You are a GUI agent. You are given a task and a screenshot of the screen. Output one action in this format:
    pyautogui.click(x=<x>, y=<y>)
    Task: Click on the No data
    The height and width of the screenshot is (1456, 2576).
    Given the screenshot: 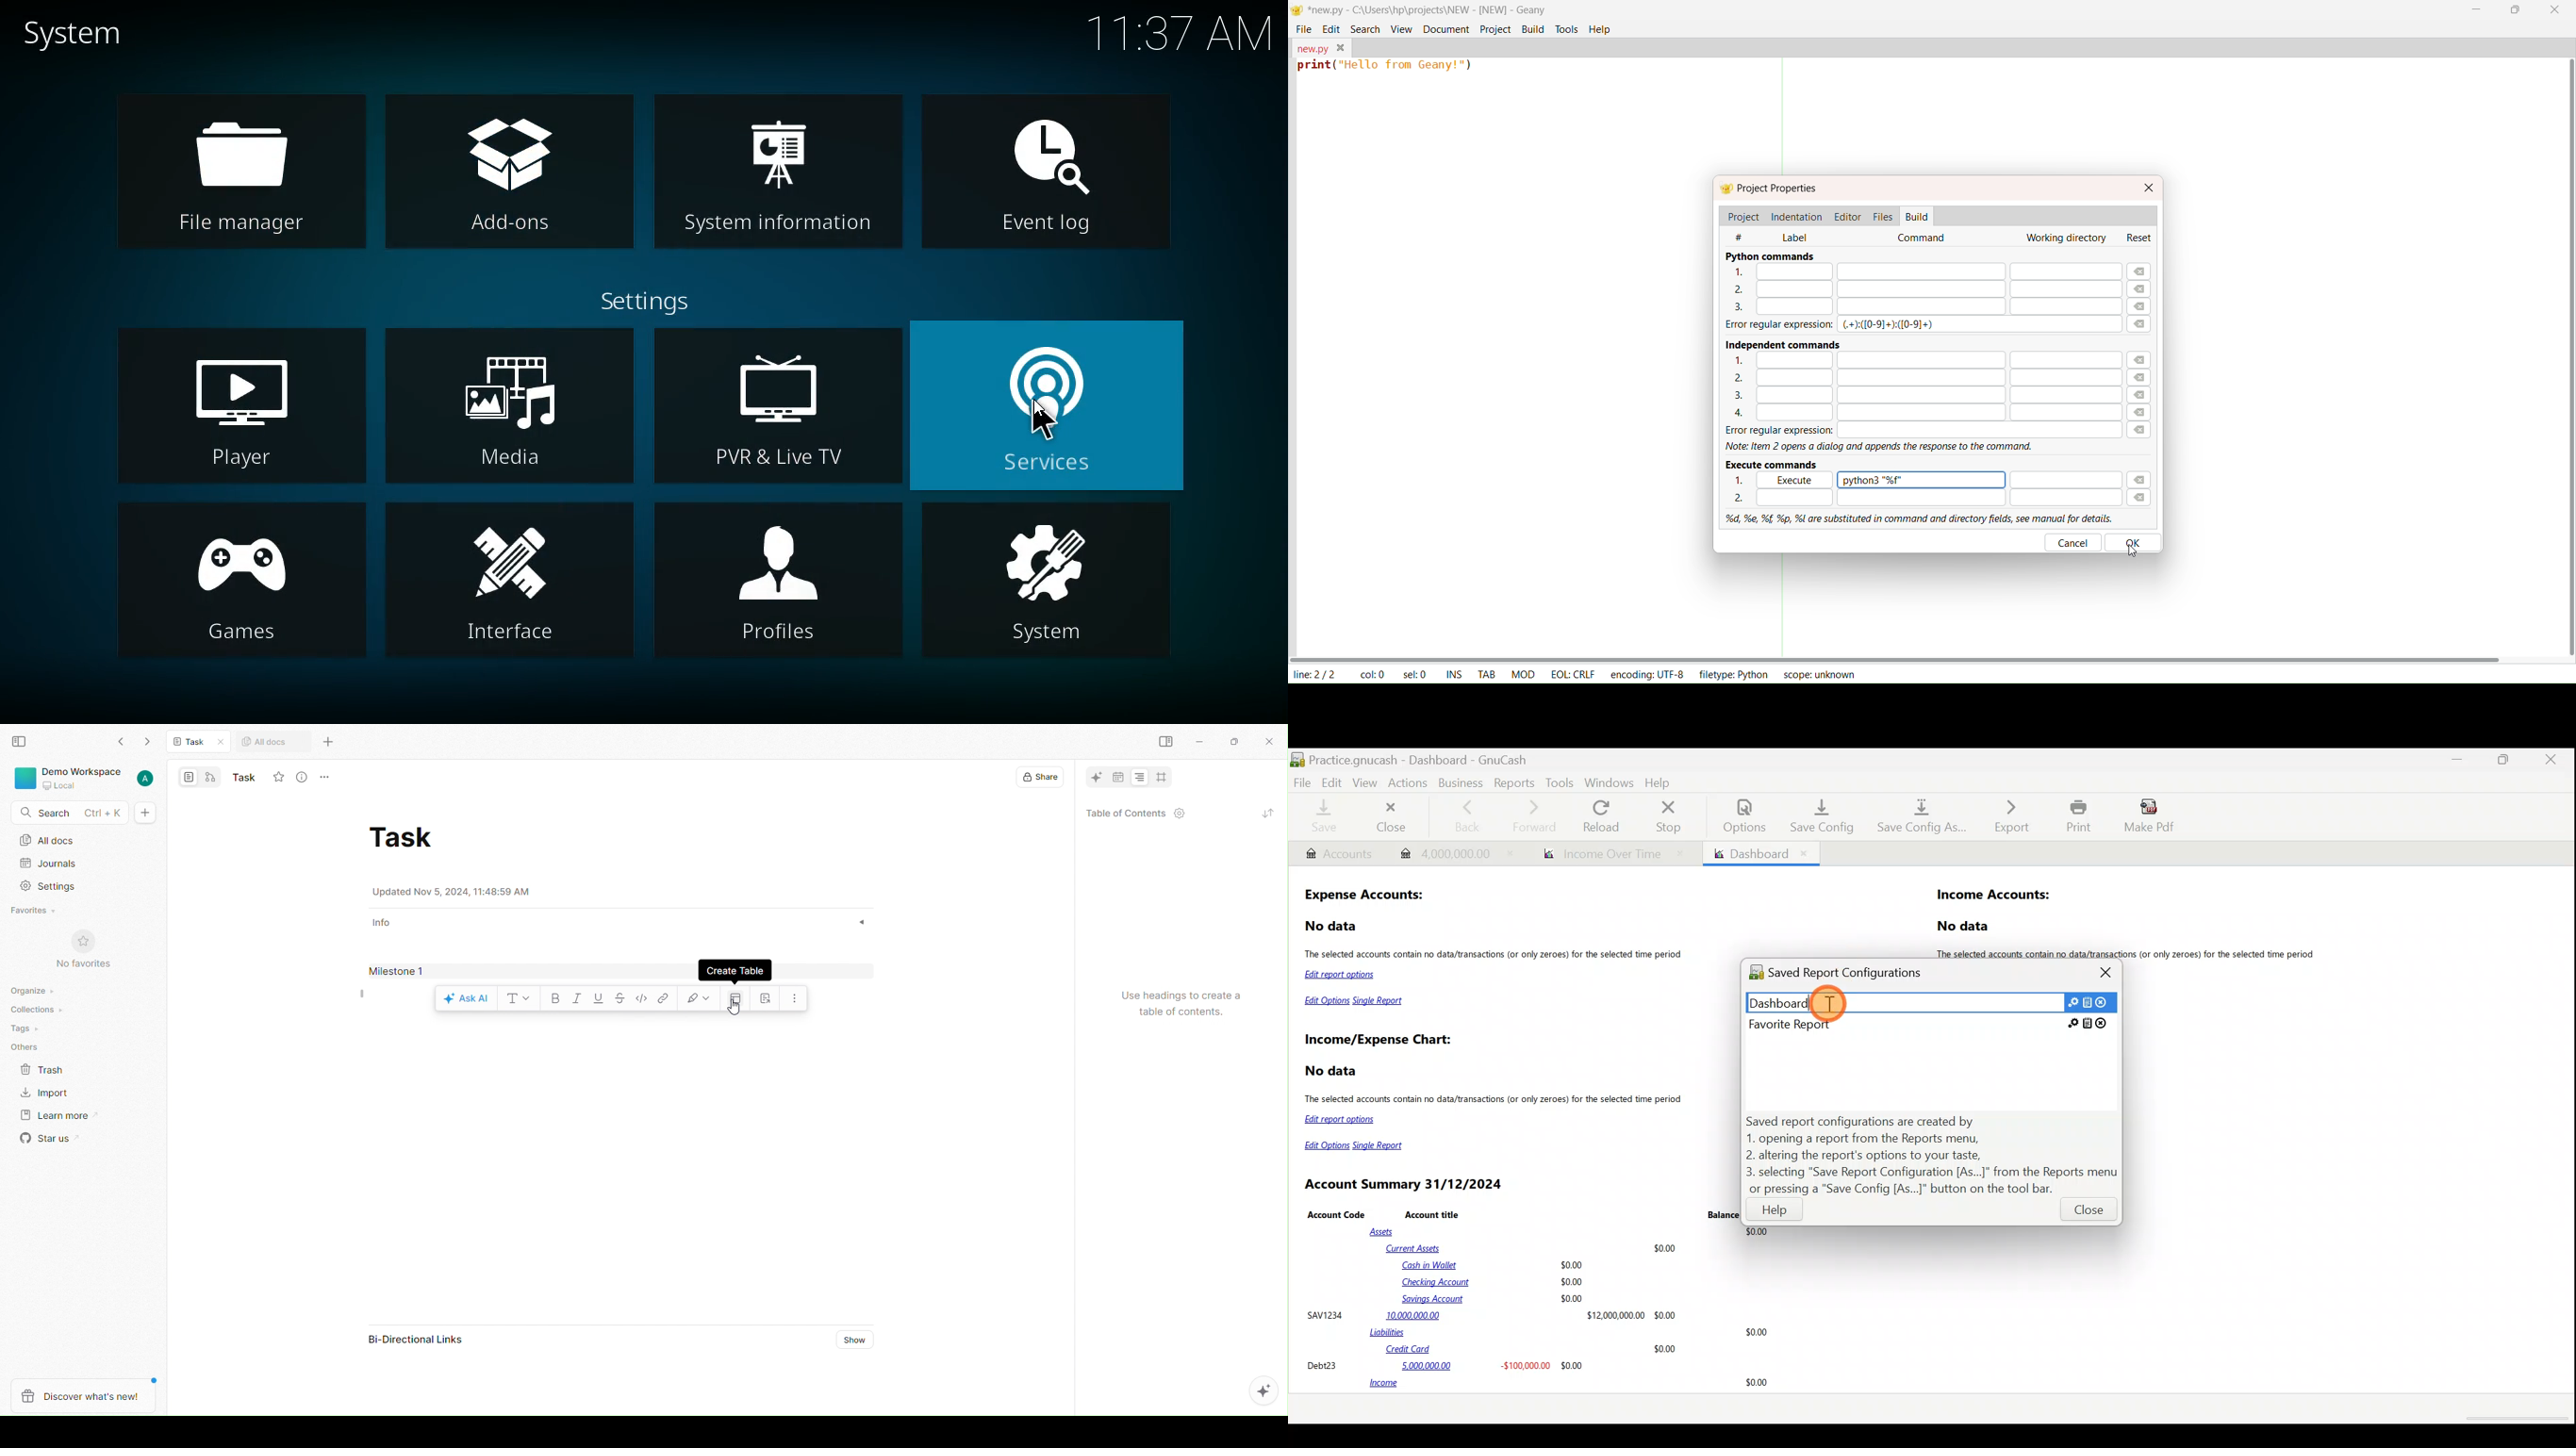 What is the action you would take?
    pyautogui.click(x=1333, y=1071)
    